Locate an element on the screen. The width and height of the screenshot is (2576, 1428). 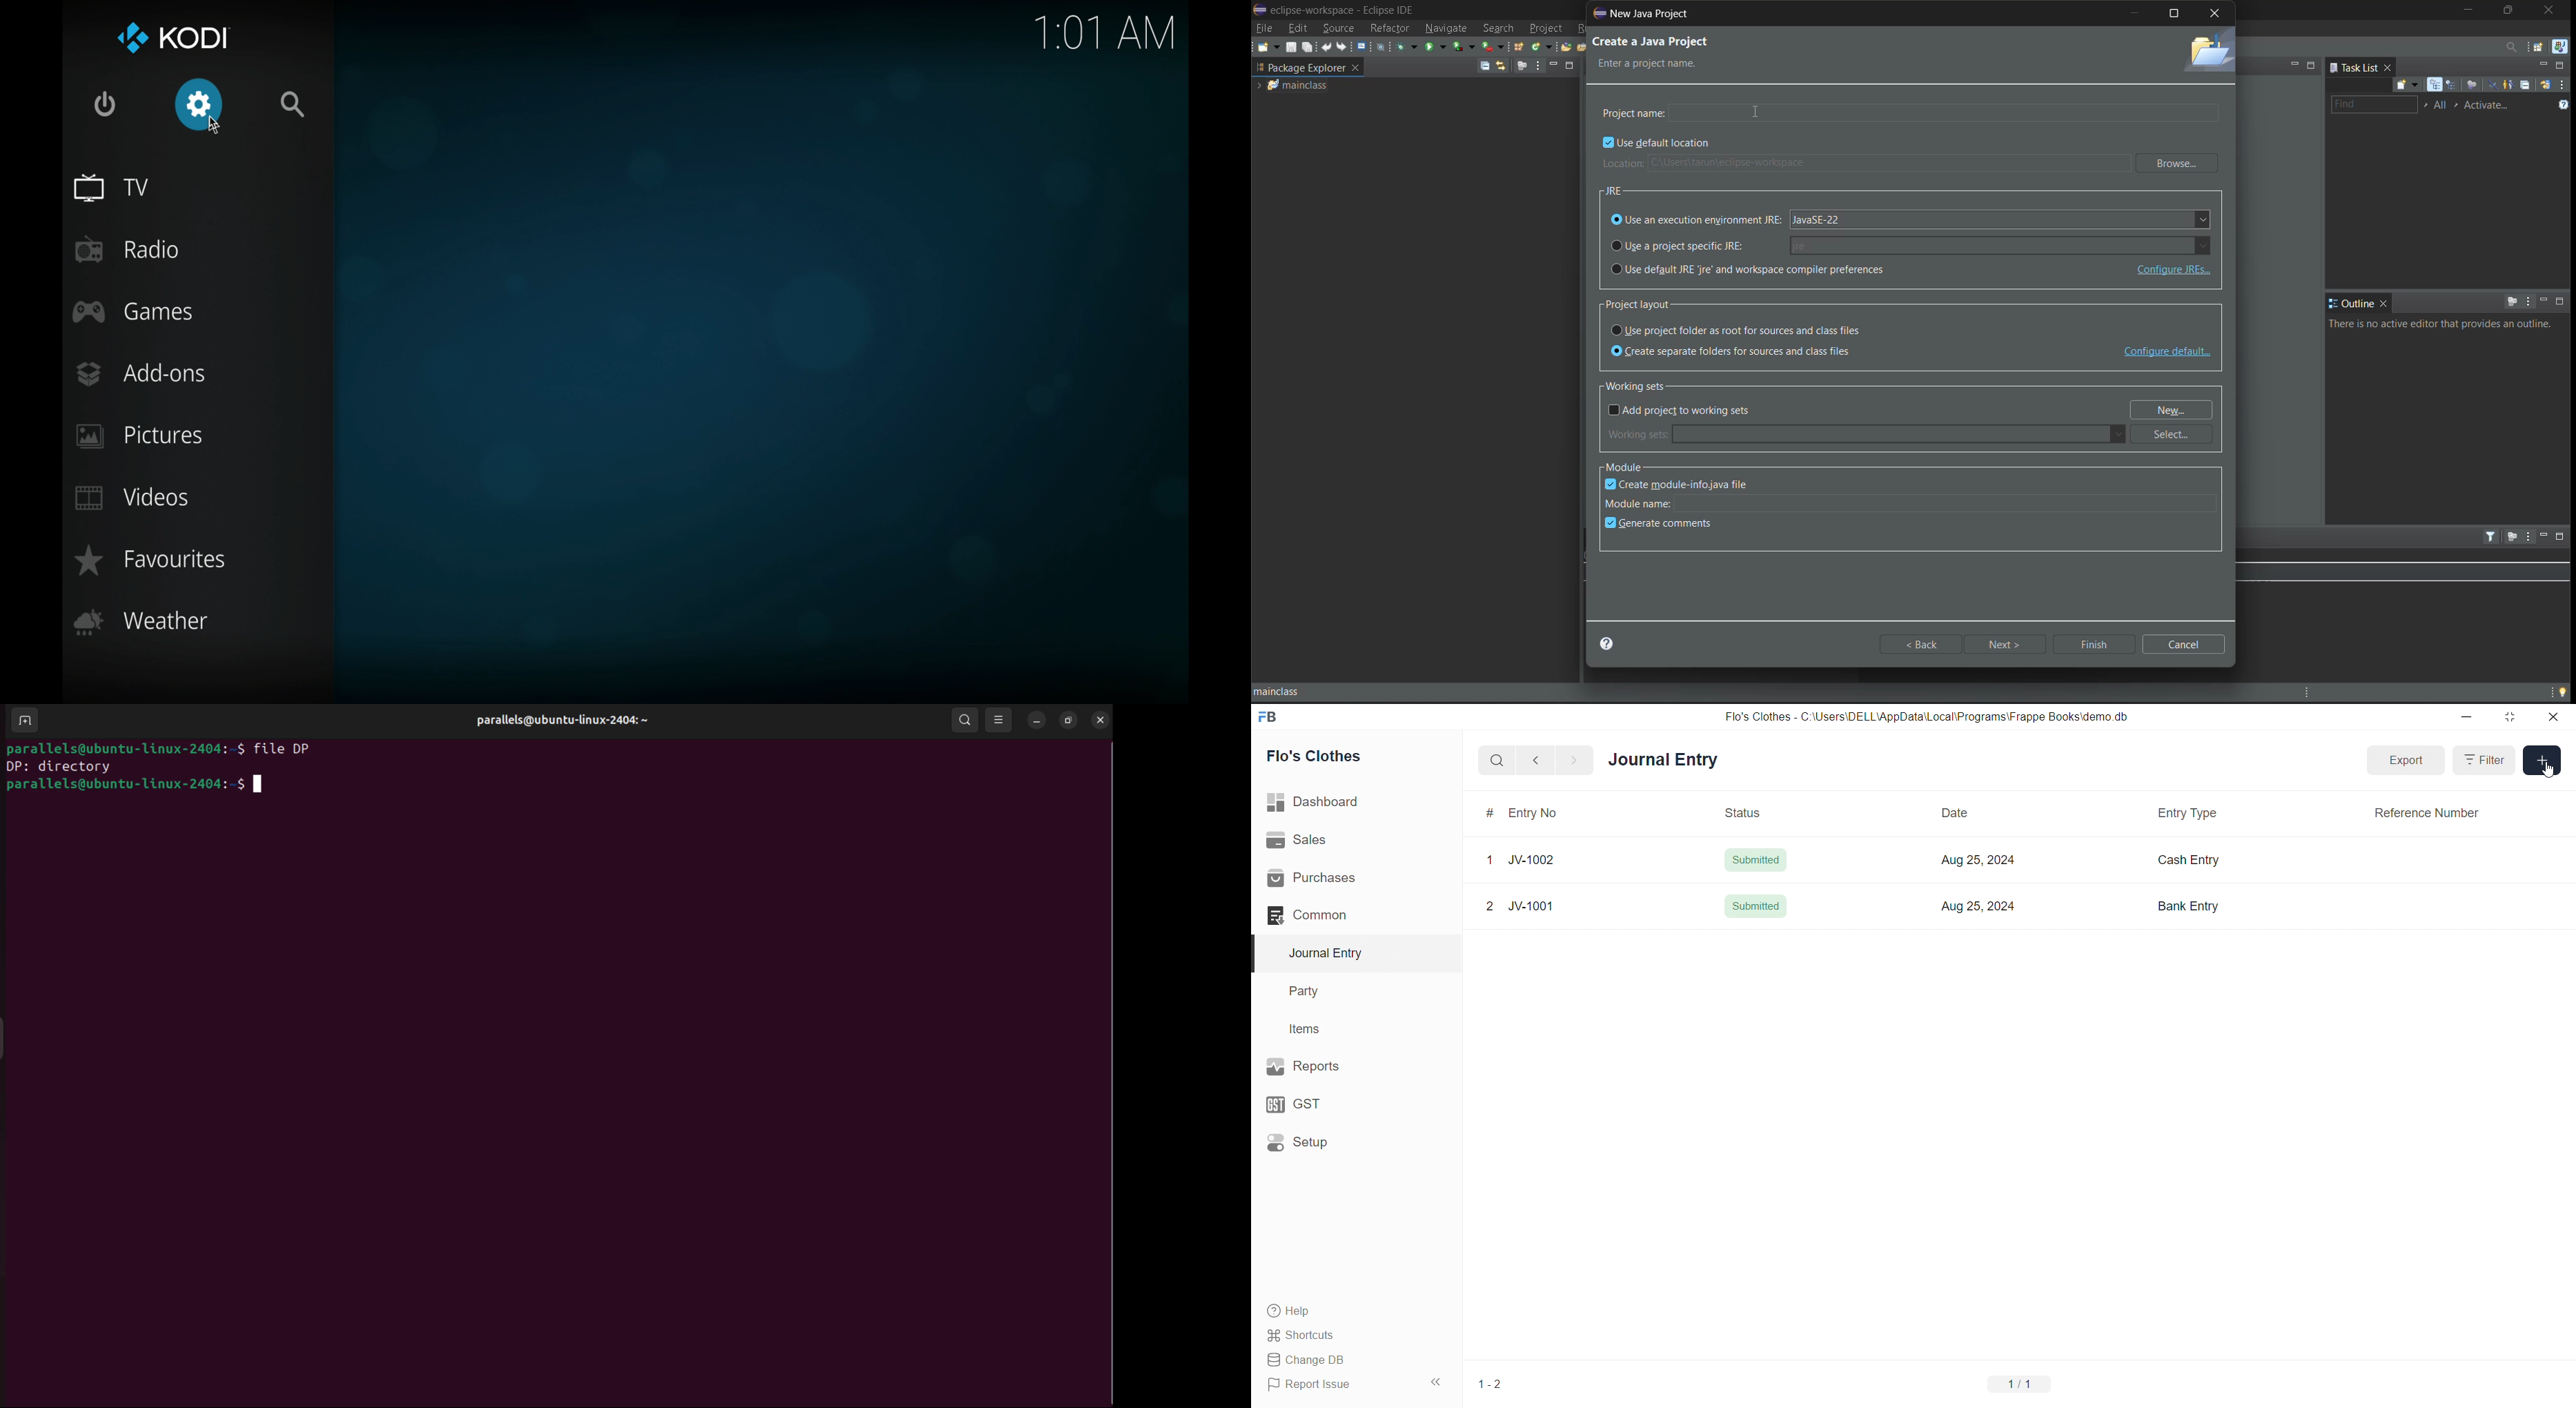
search is located at coordinates (1500, 759).